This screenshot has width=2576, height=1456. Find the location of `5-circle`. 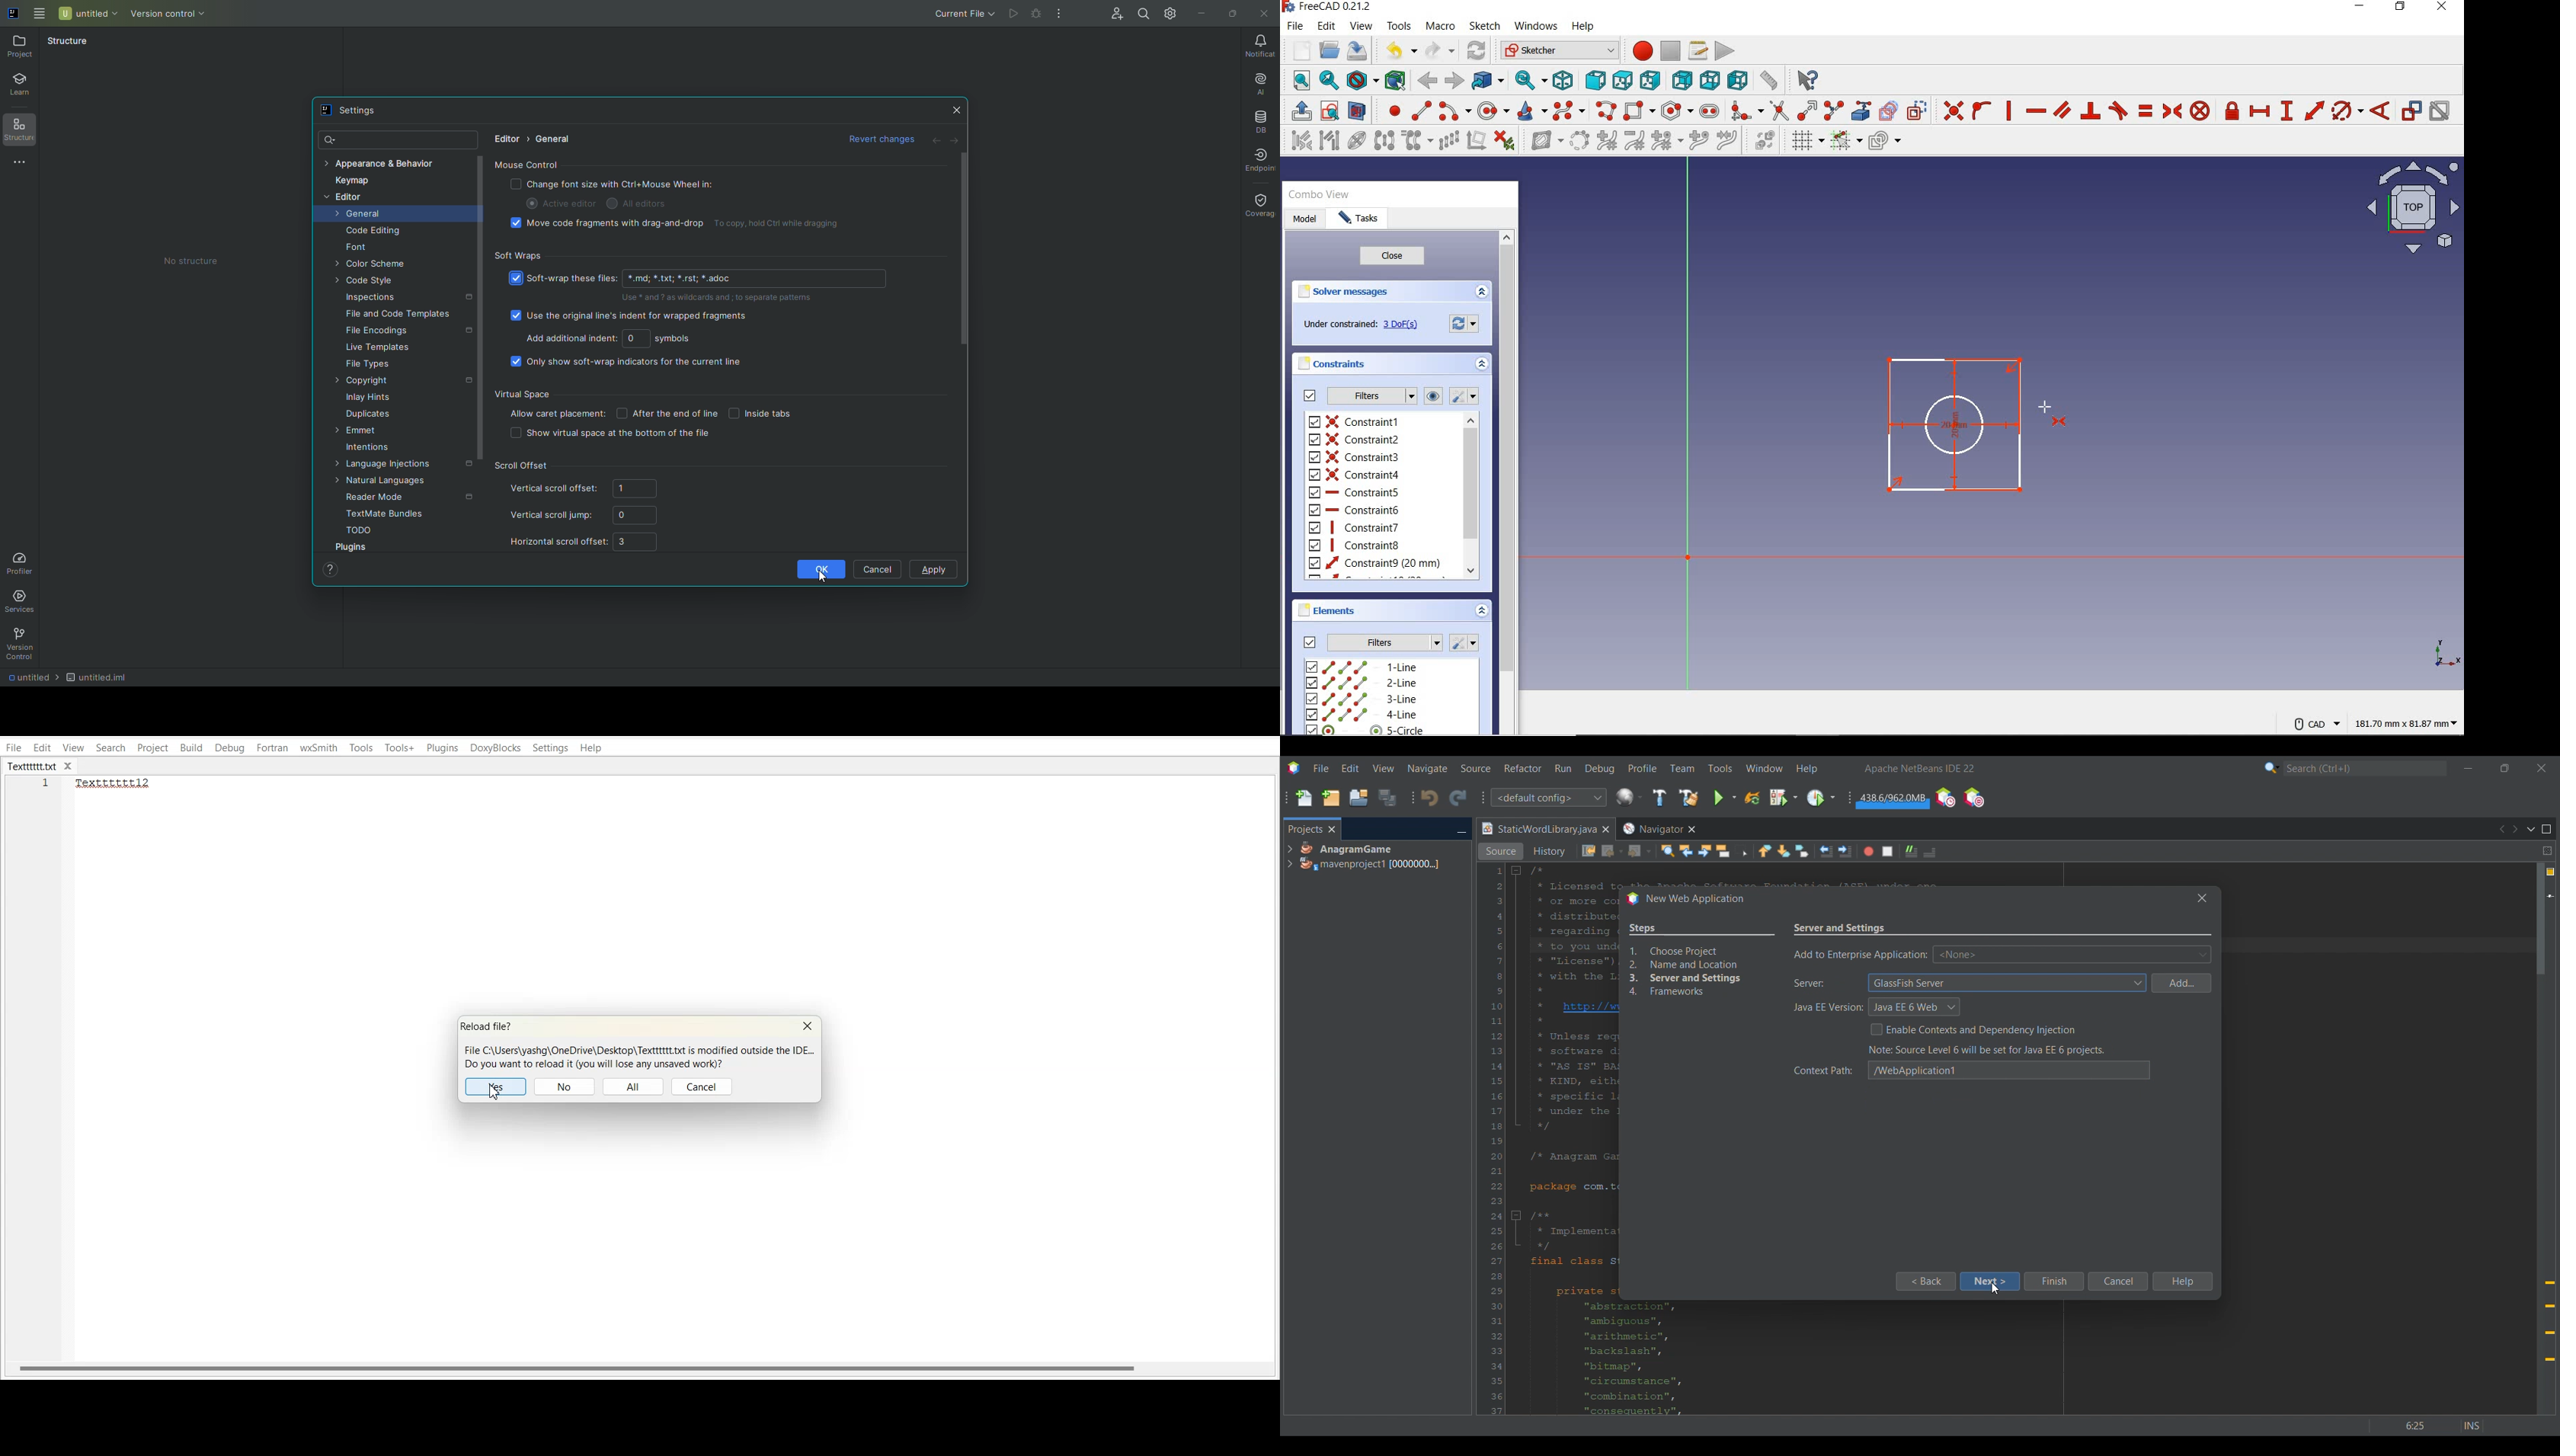

5-circle is located at coordinates (1384, 730).